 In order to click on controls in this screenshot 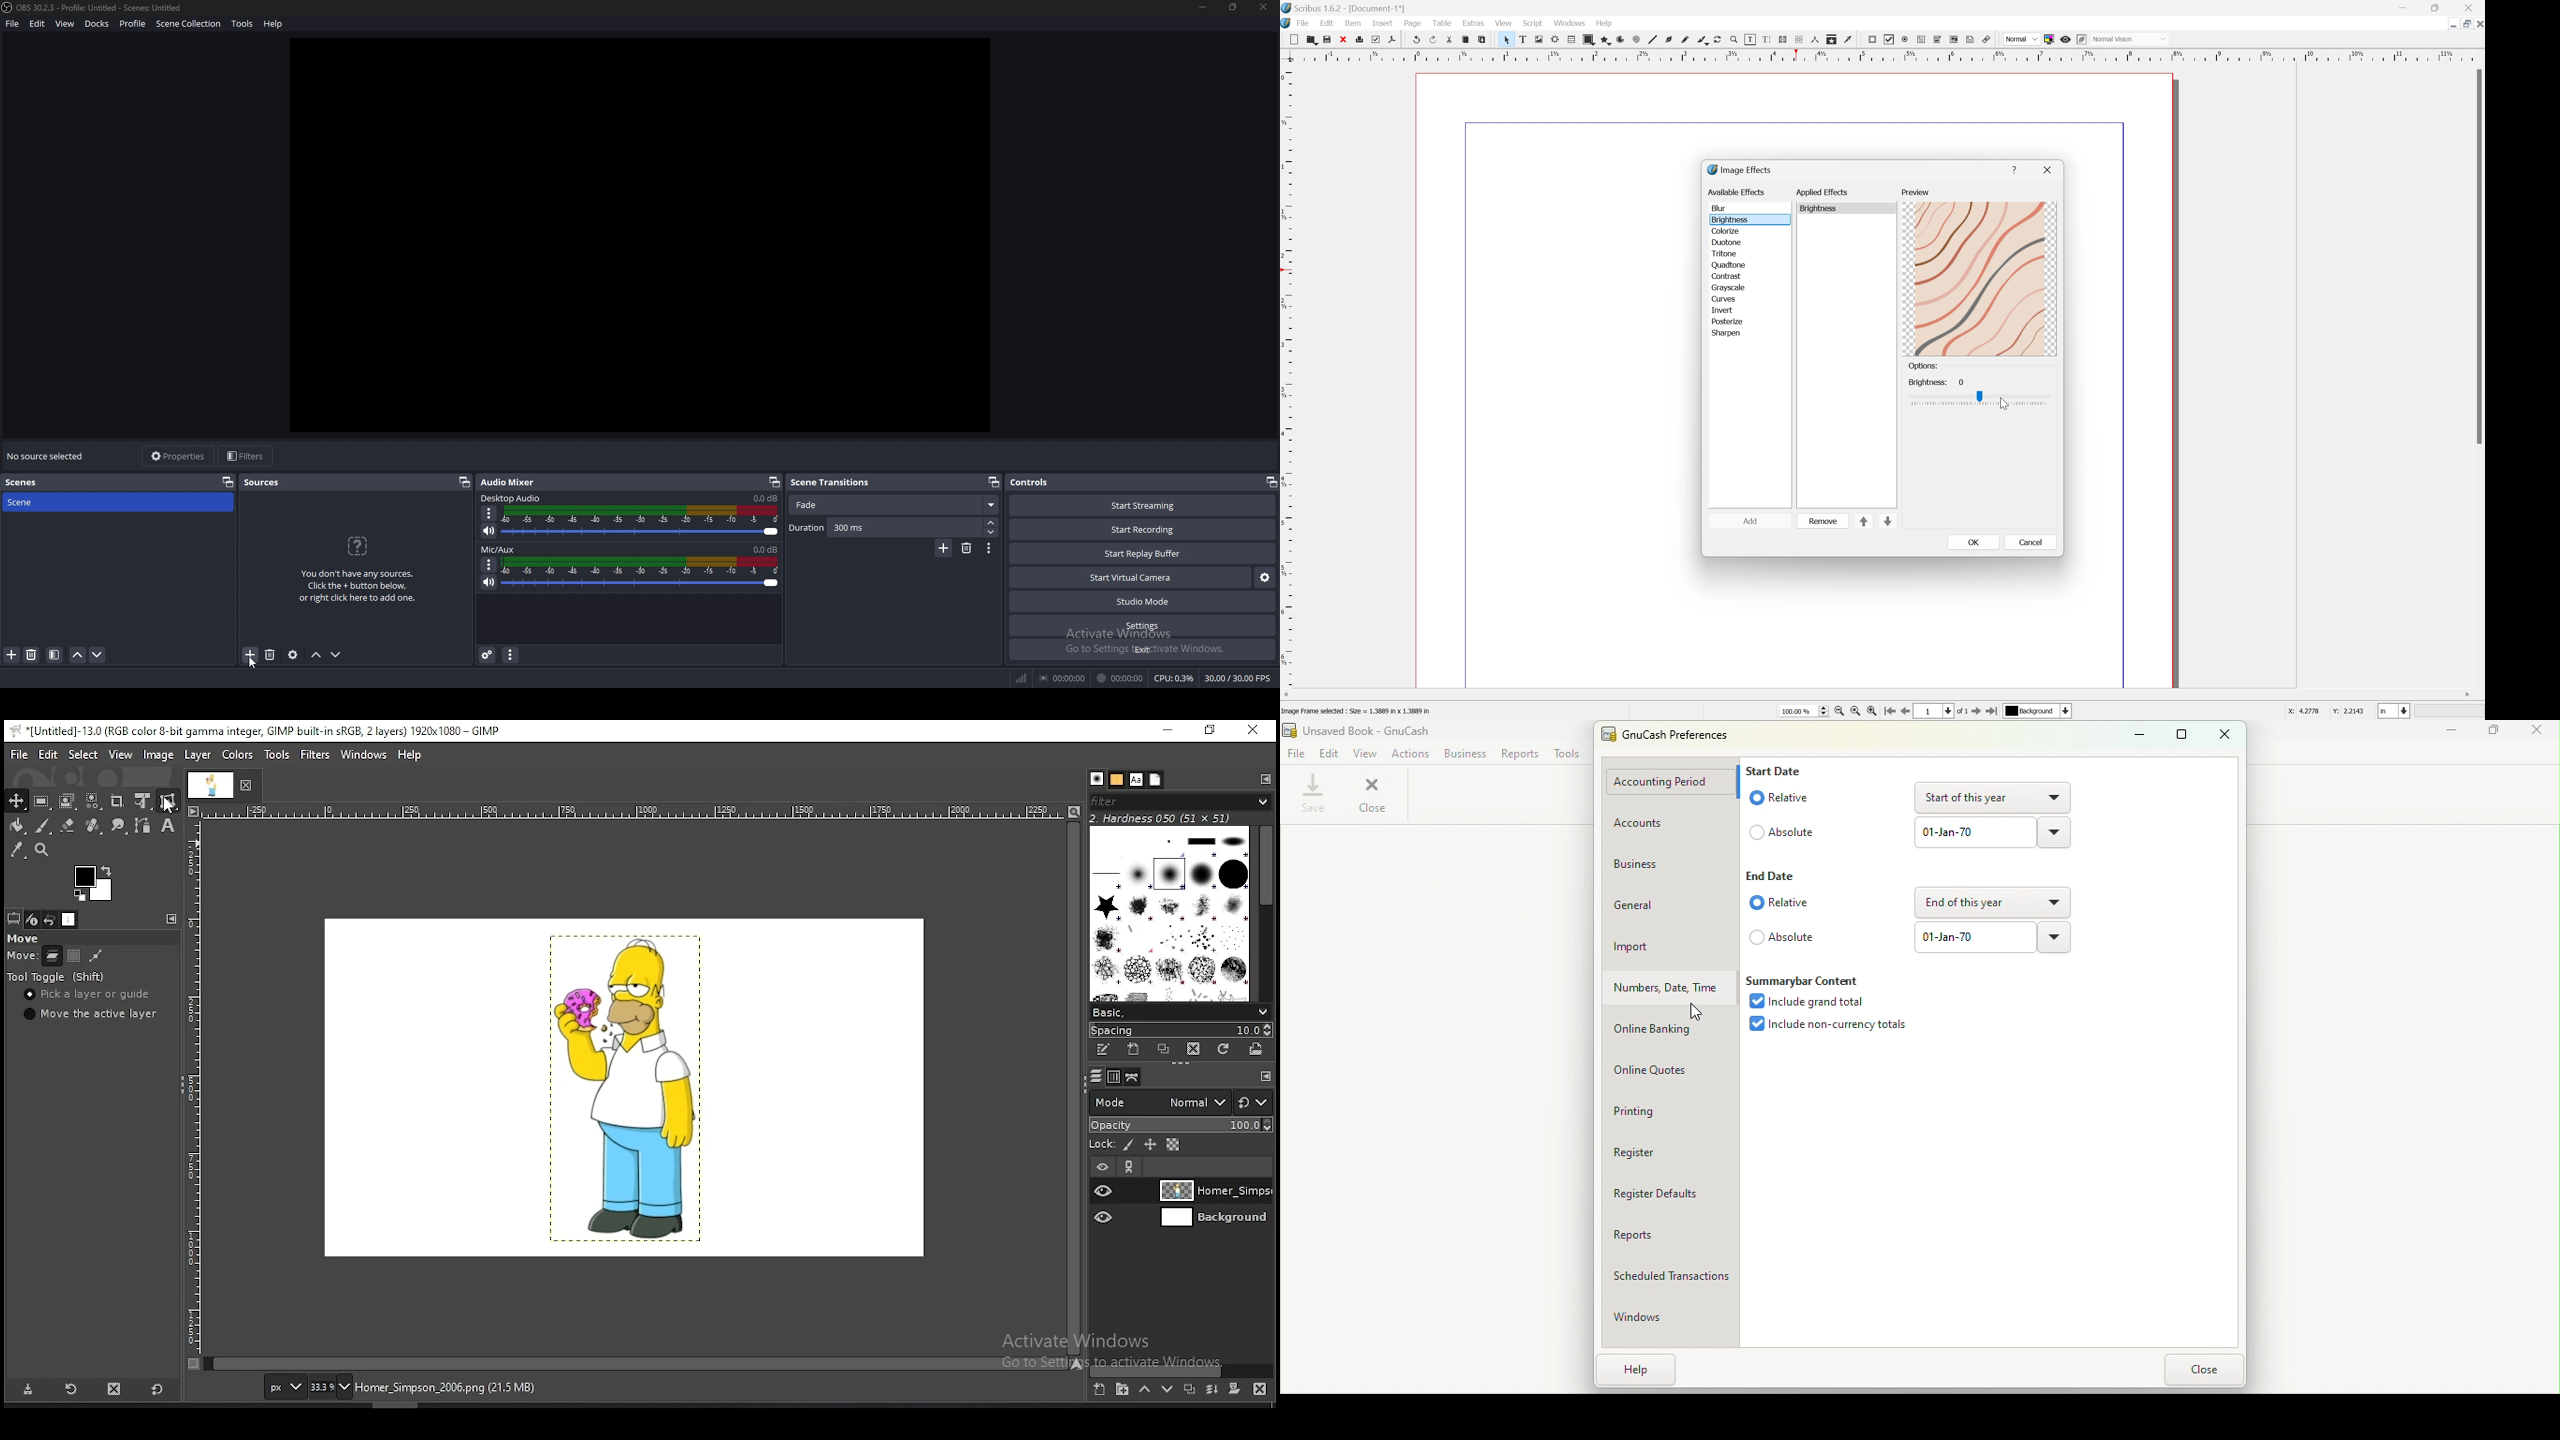, I will do `click(1037, 483)`.